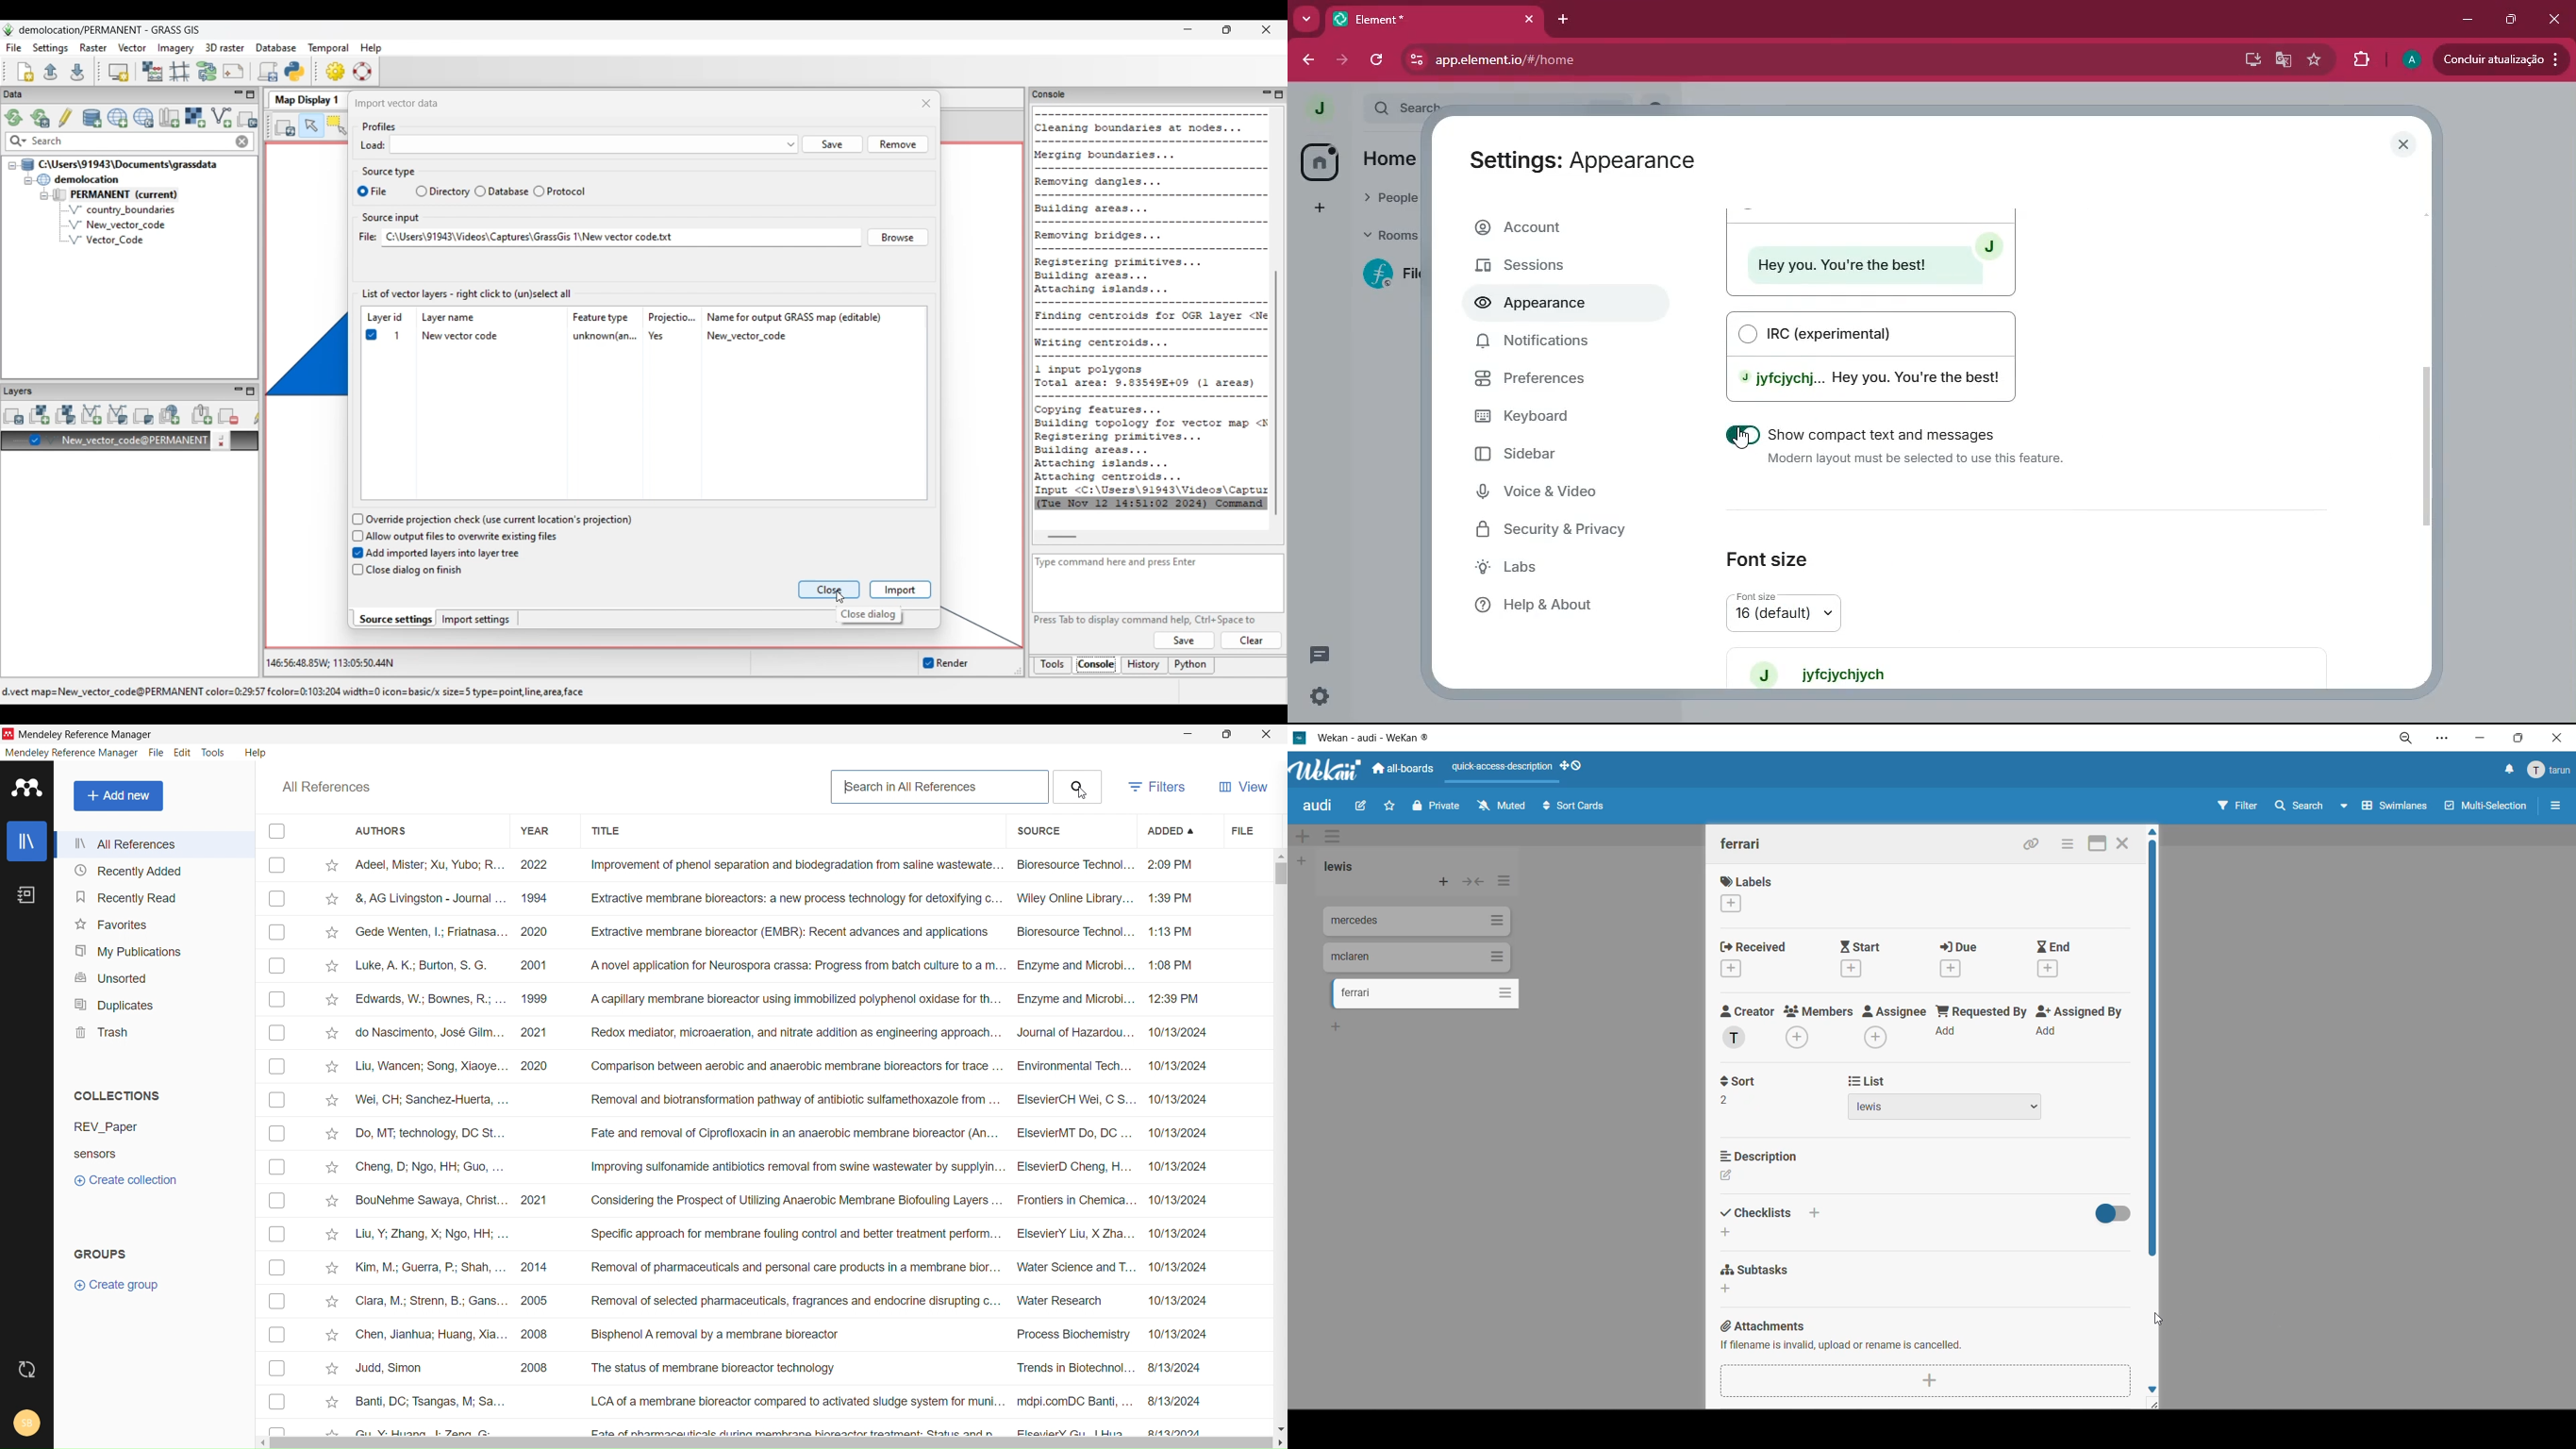 The image size is (2576, 1456). I want to click on Add to favorites, so click(331, 1165).